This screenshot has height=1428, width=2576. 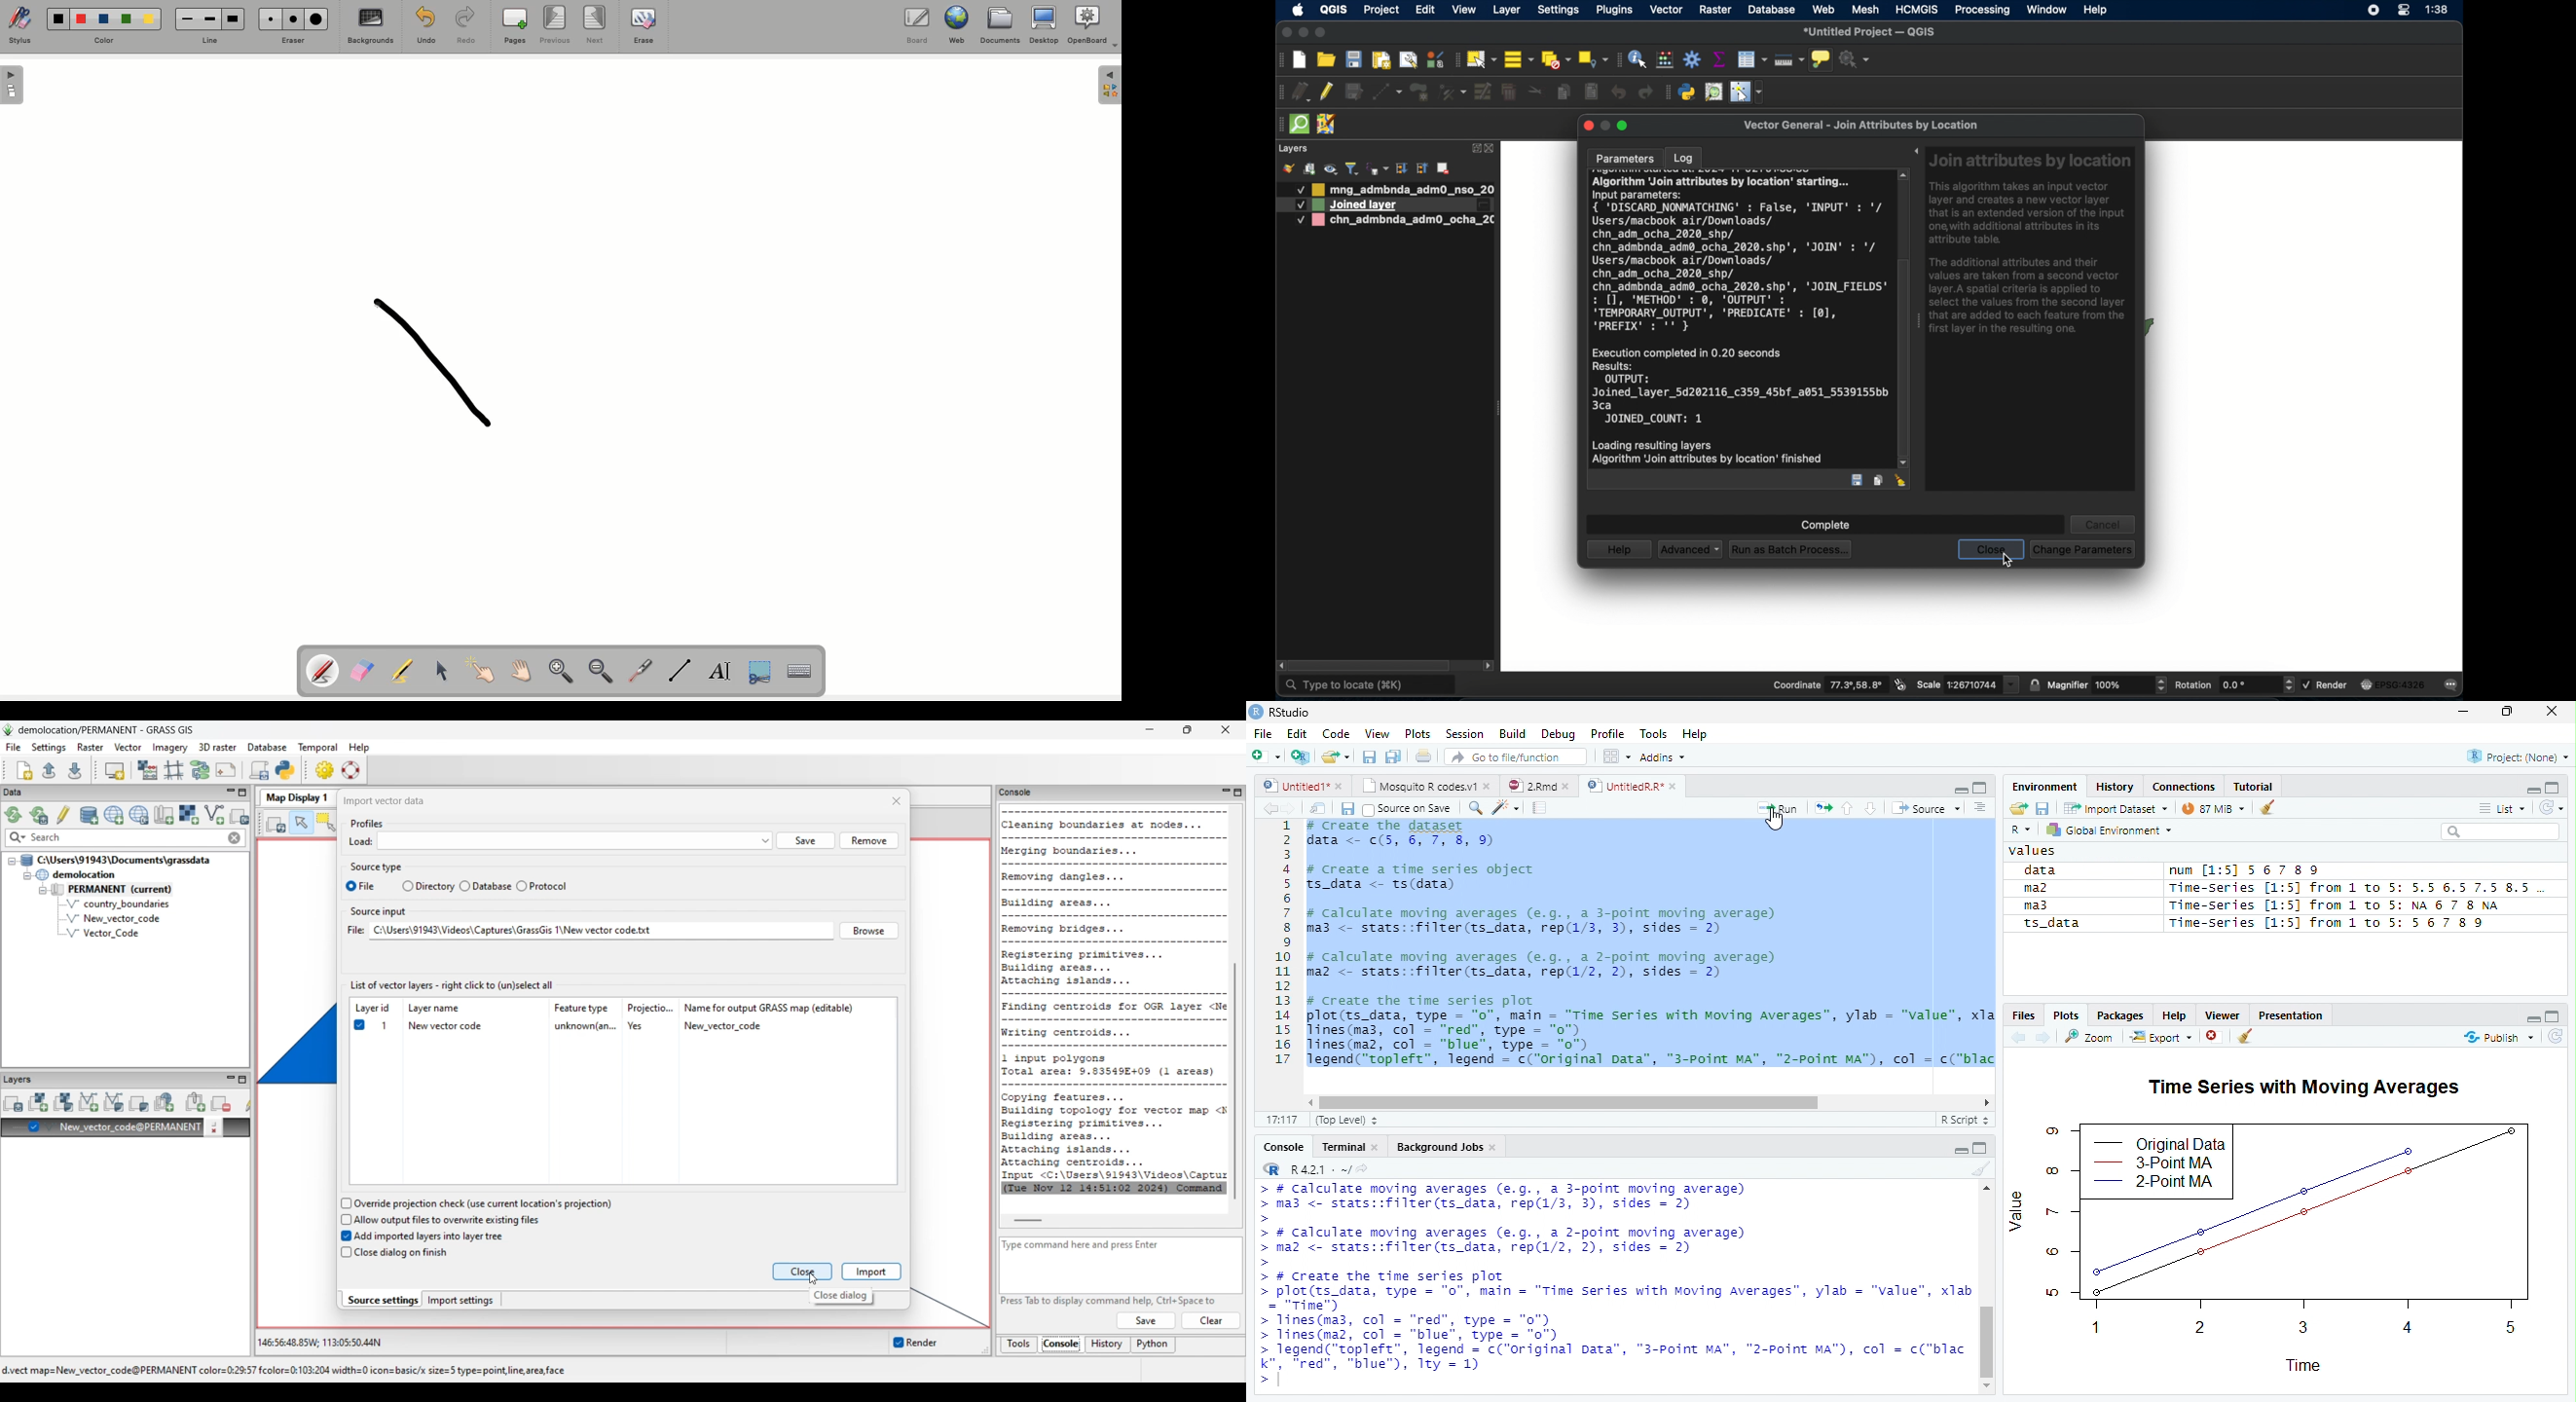 I want to click on next, so click(x=2043, y=1037).